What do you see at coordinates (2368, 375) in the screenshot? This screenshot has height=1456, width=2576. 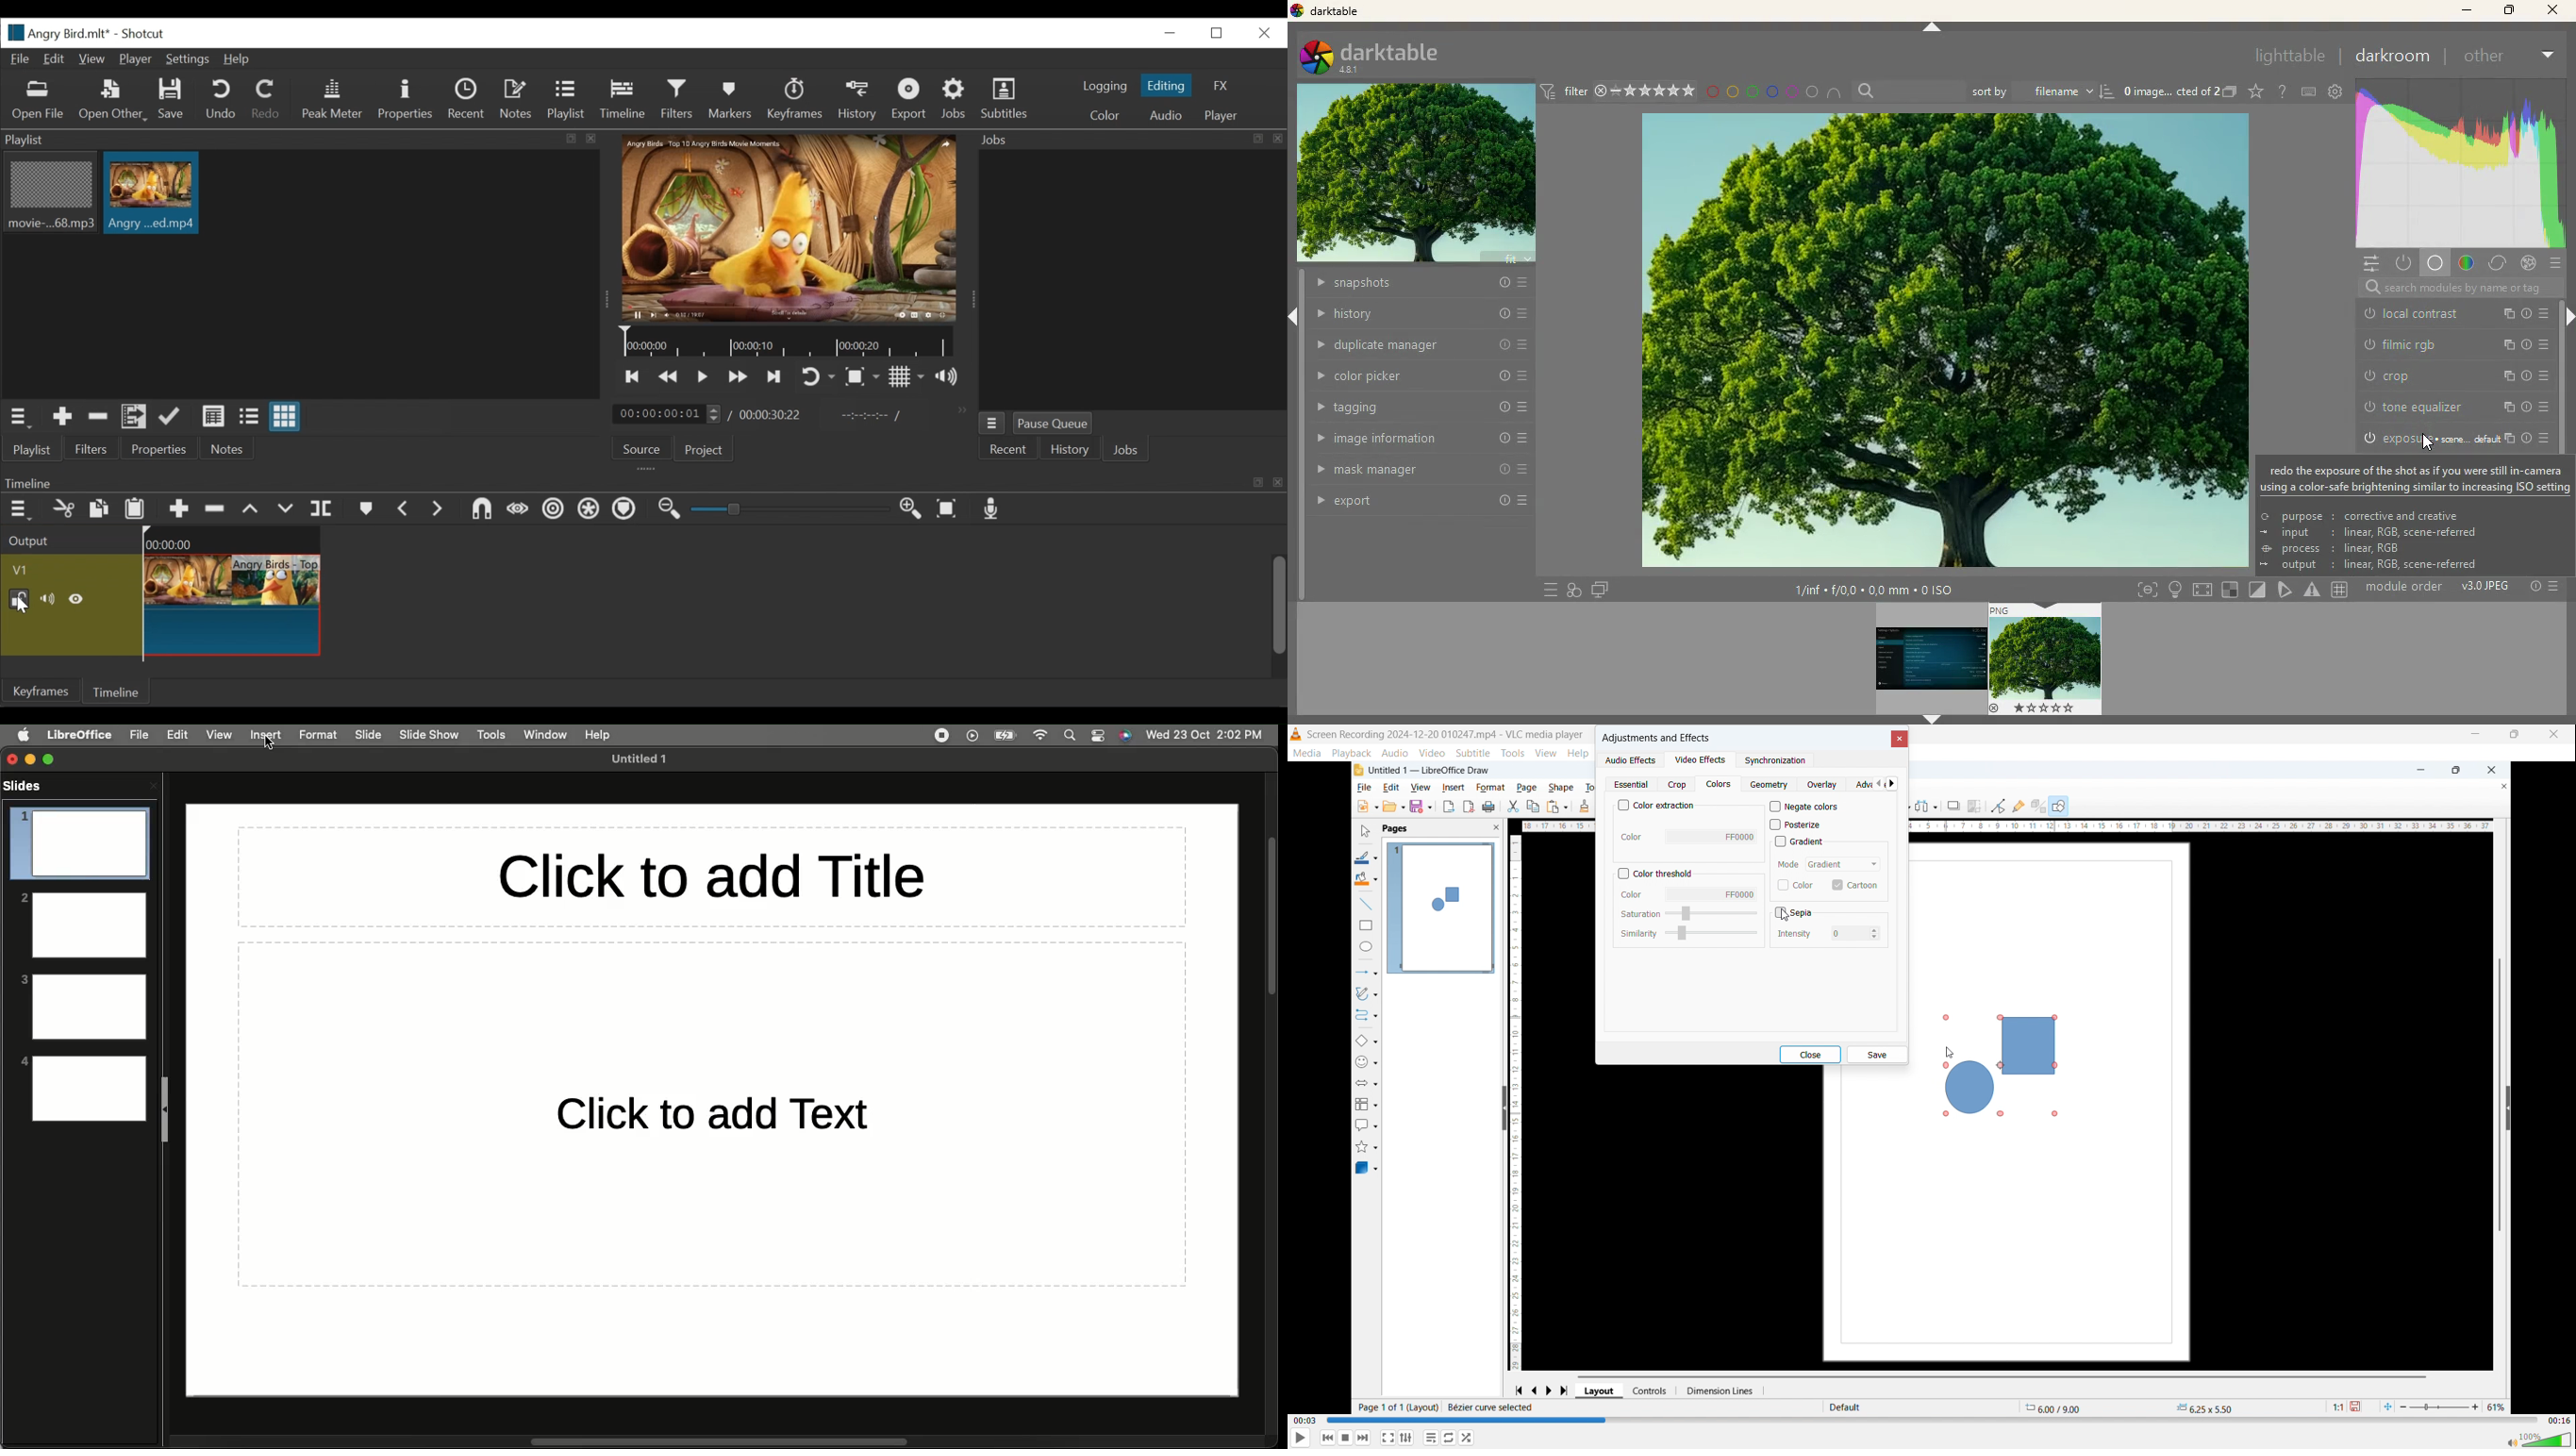 I see `power` at bounding box center [2368, 375].